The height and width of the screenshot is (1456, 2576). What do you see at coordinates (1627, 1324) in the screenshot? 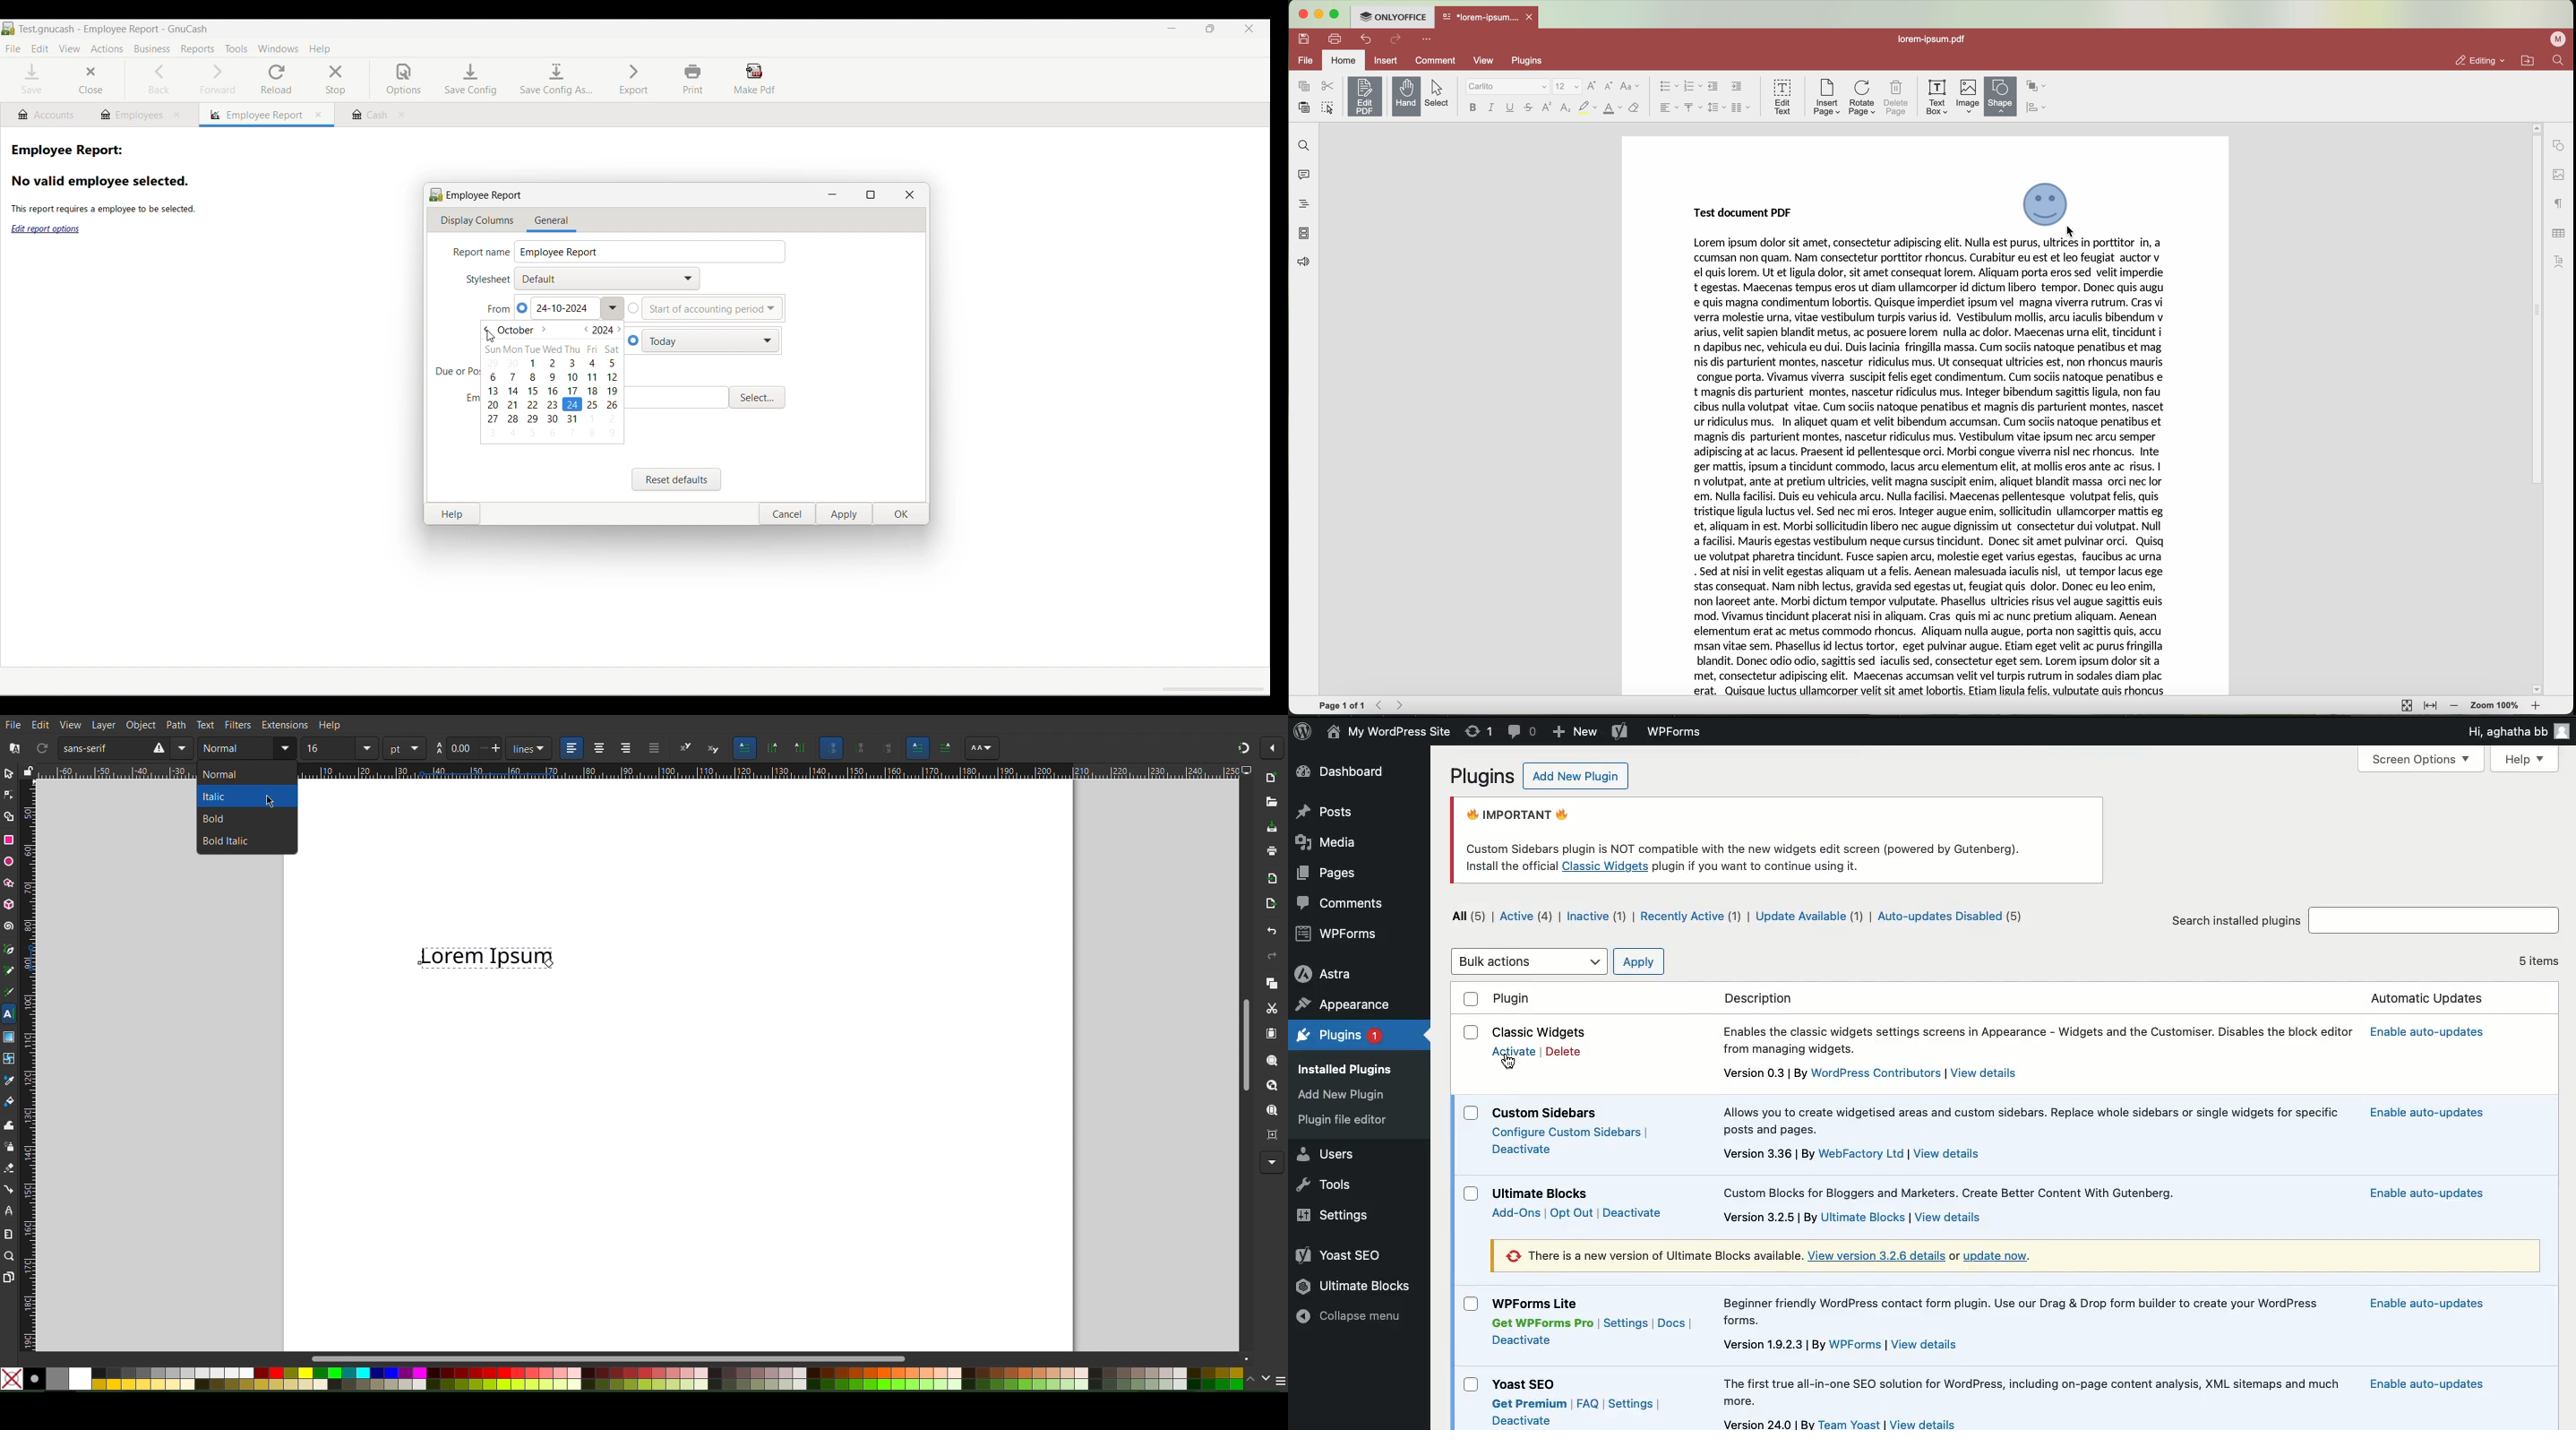
I see `Settings` at bounding box center [1627, 1324].